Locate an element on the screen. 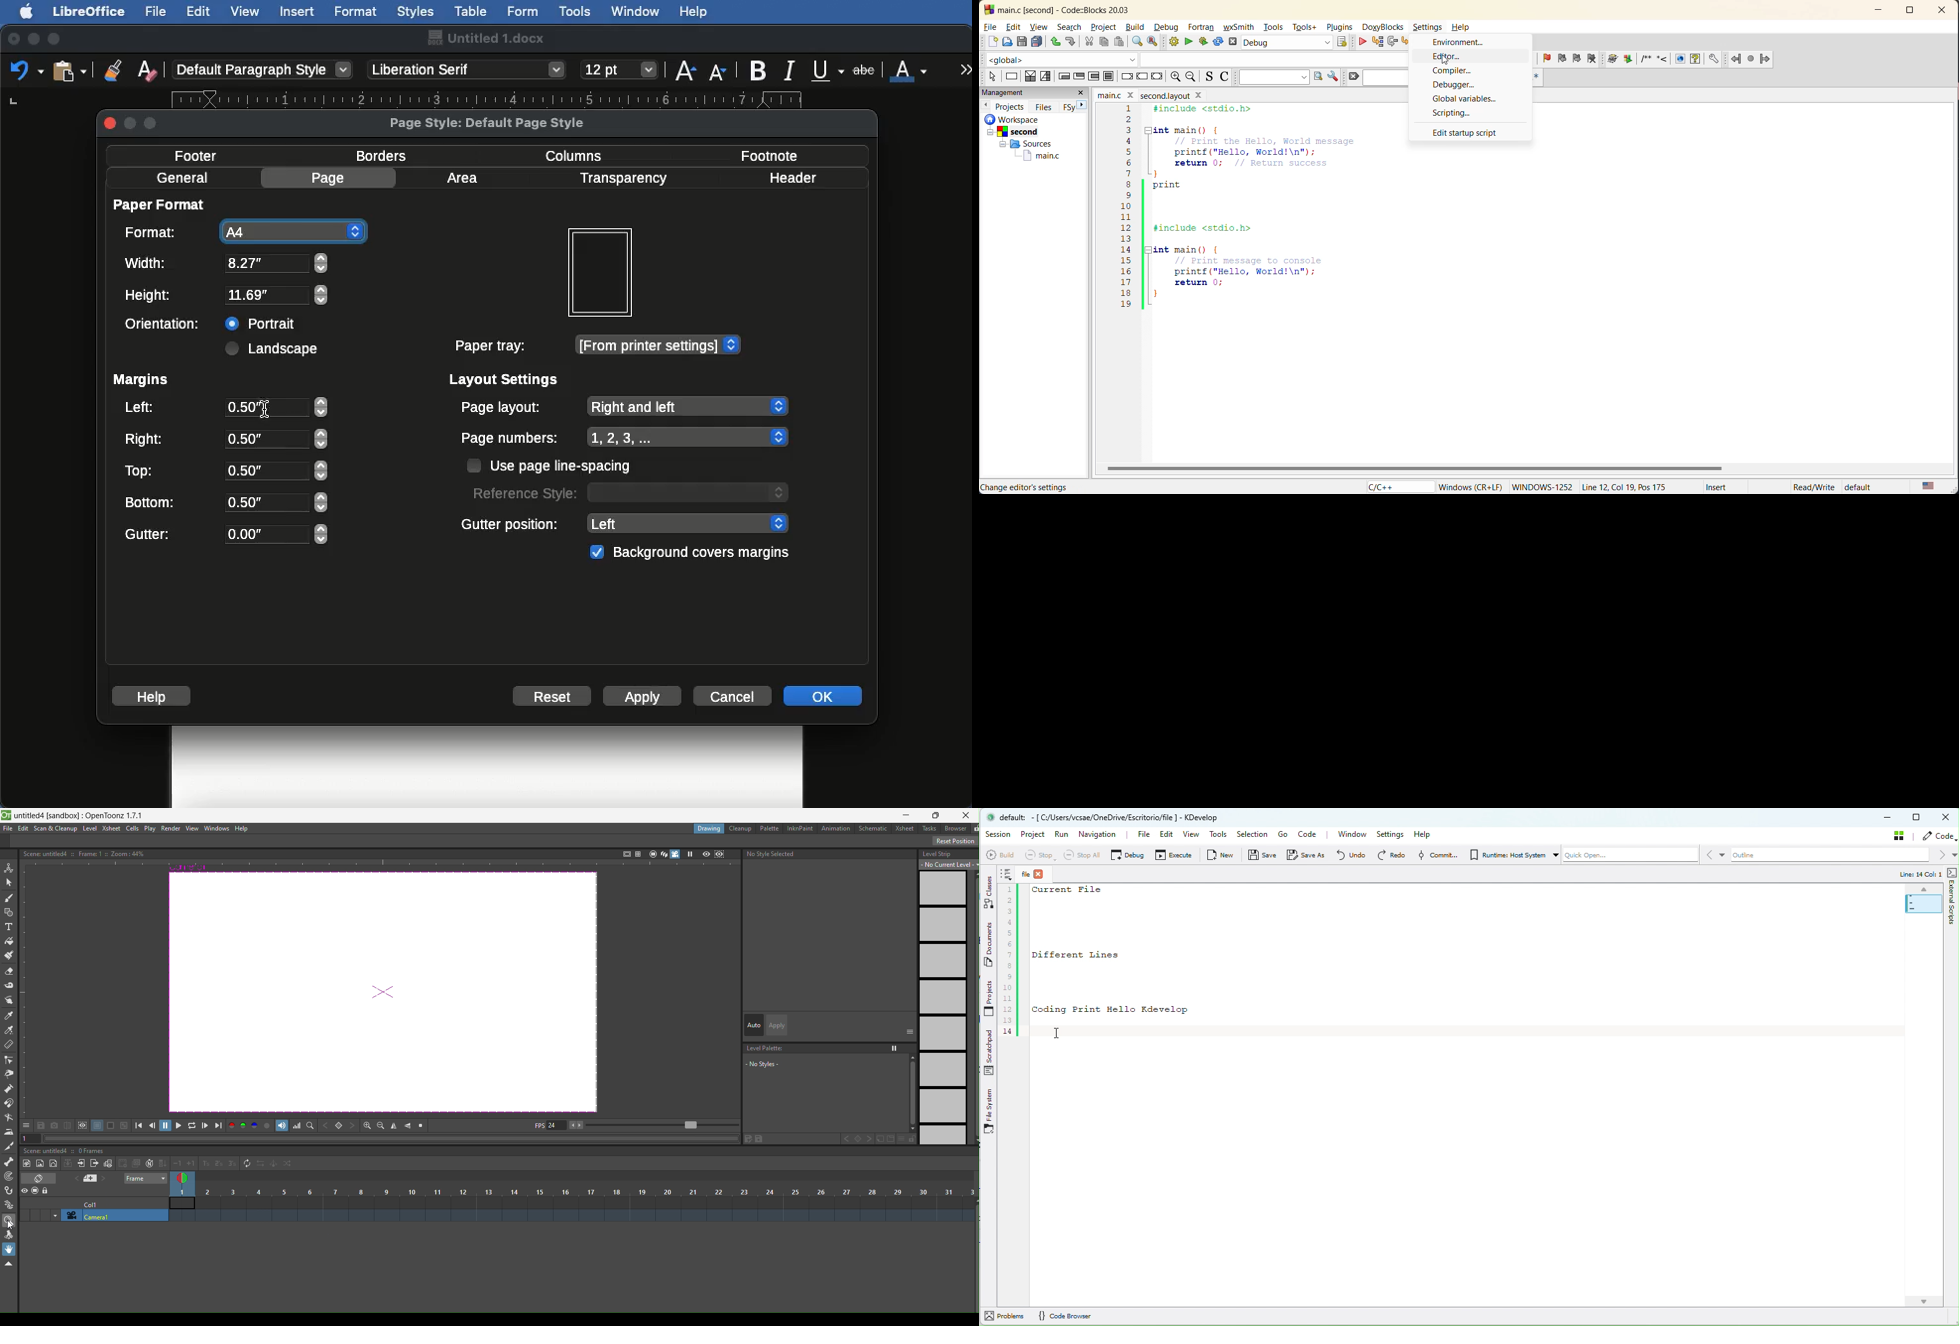 The image size is (1960, 1344). new is located at coordinates (989, 42).